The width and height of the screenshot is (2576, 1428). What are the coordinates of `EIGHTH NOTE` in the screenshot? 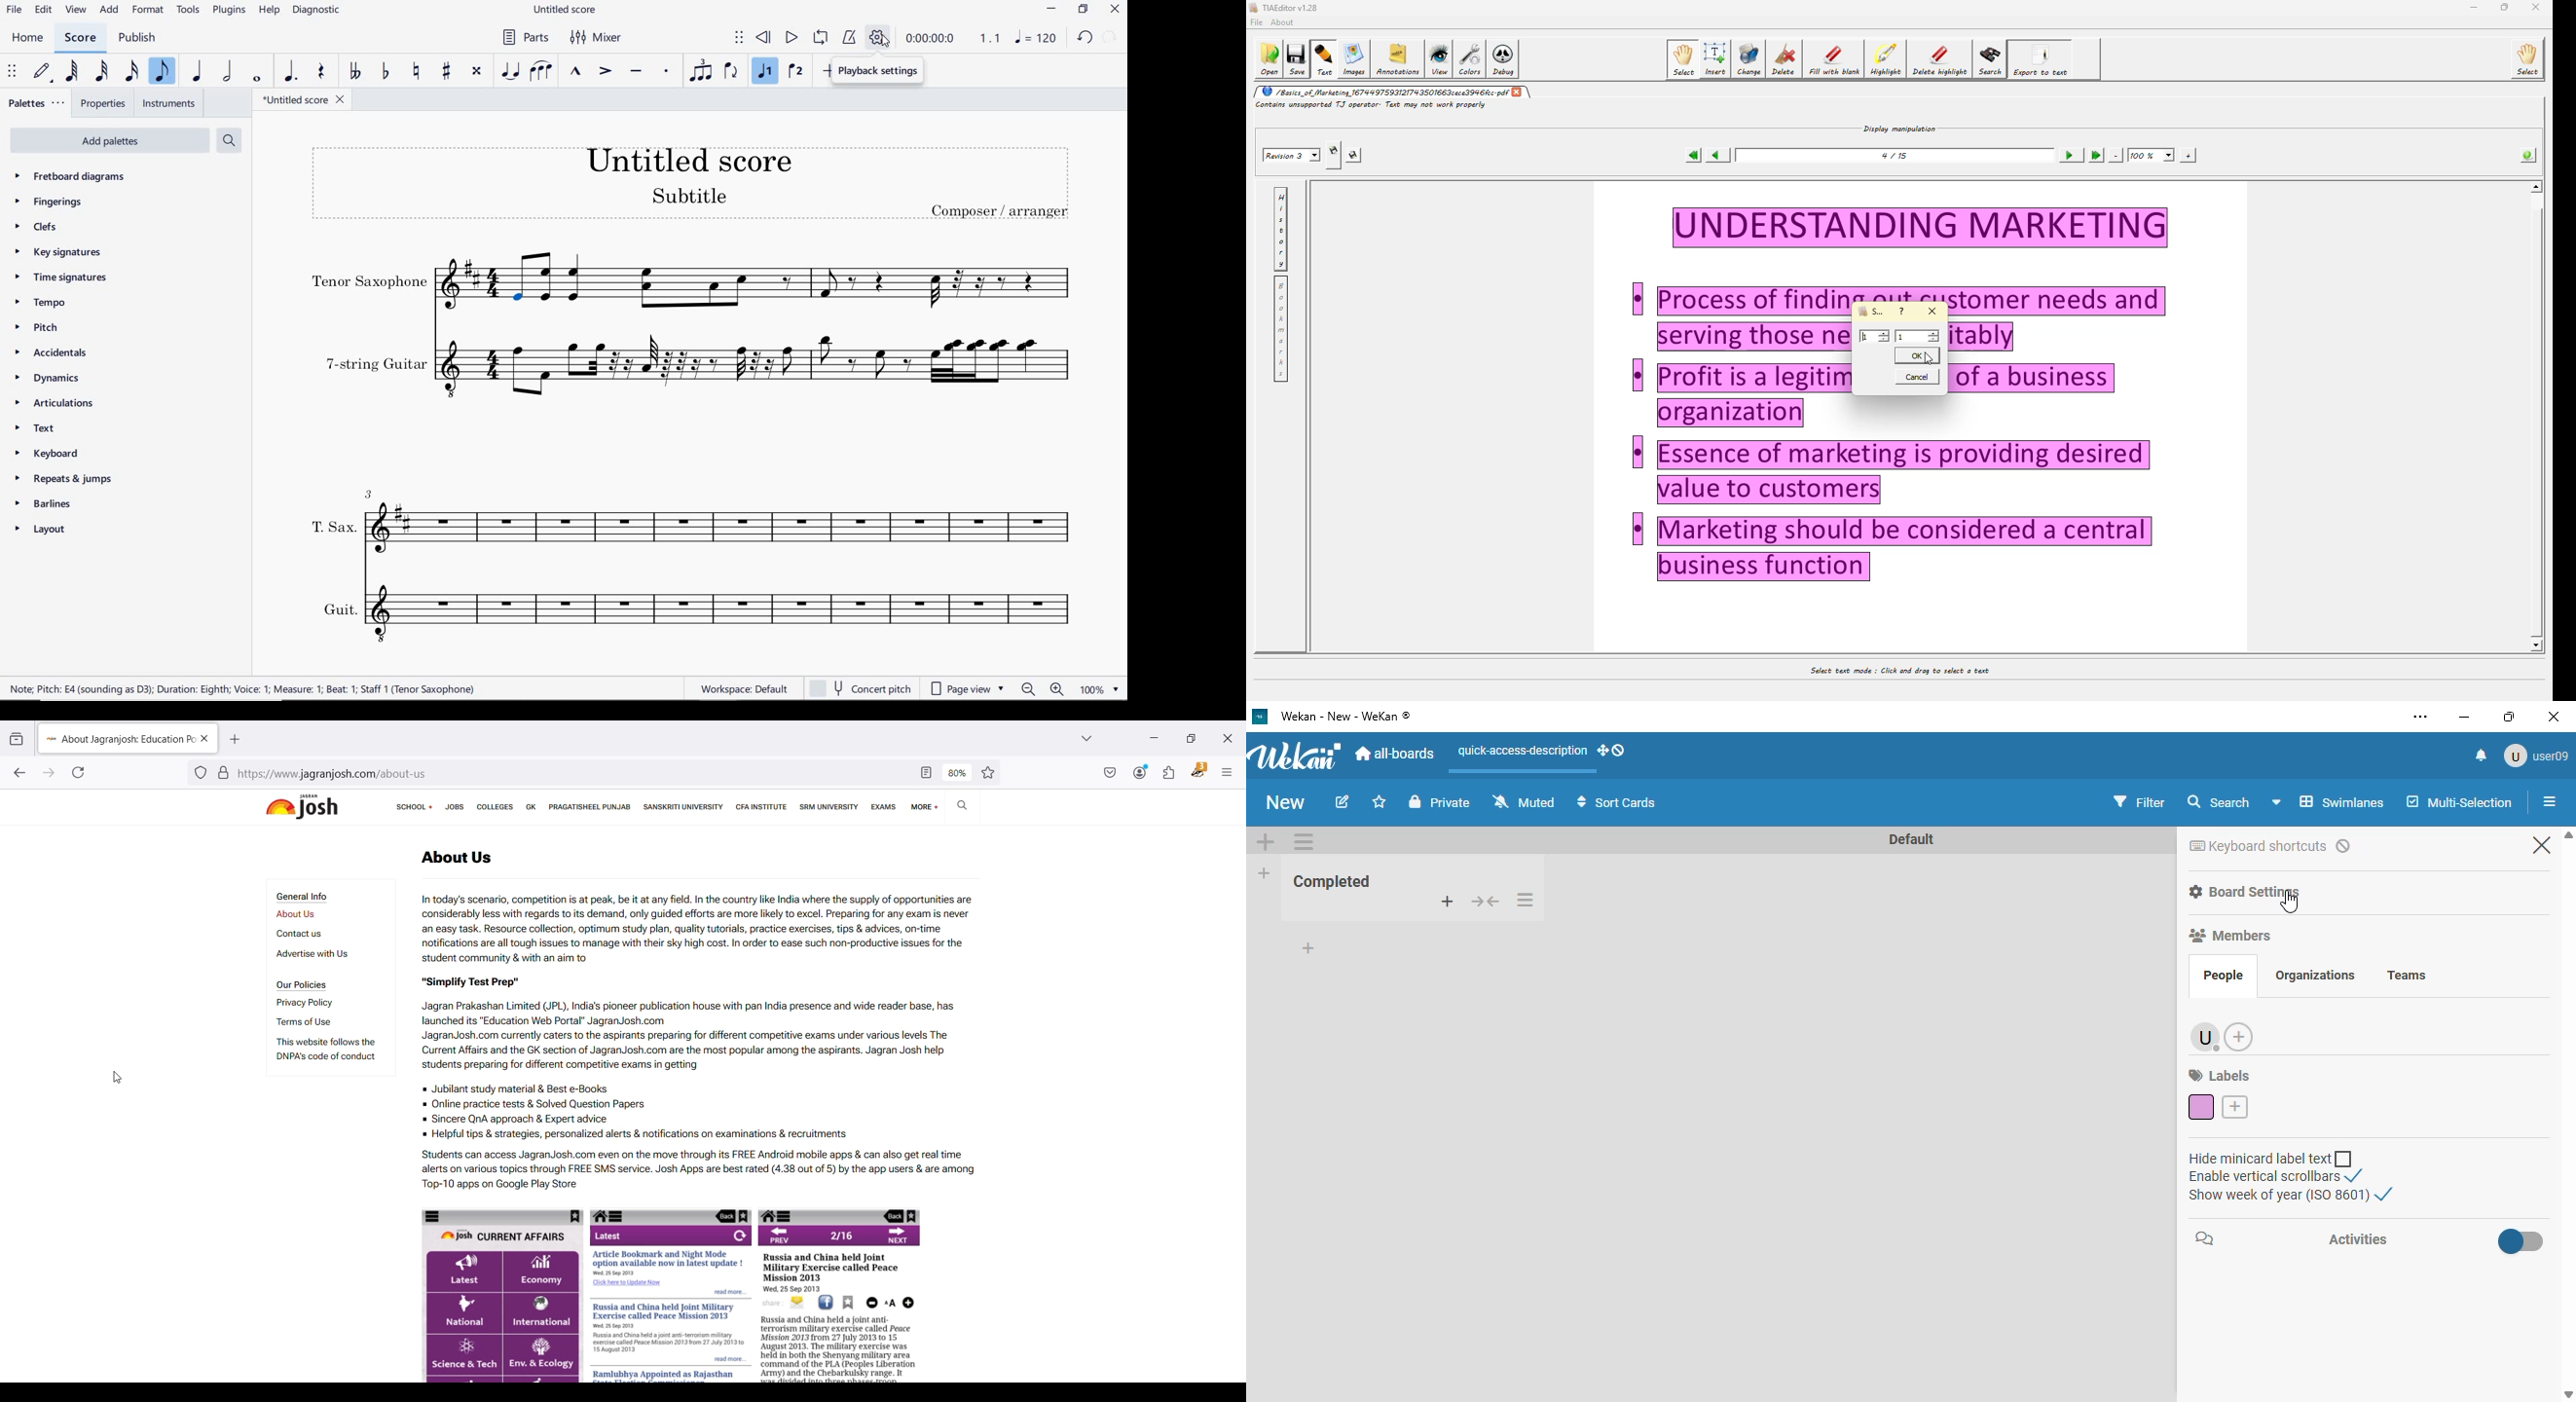 It's located at (161, 72).